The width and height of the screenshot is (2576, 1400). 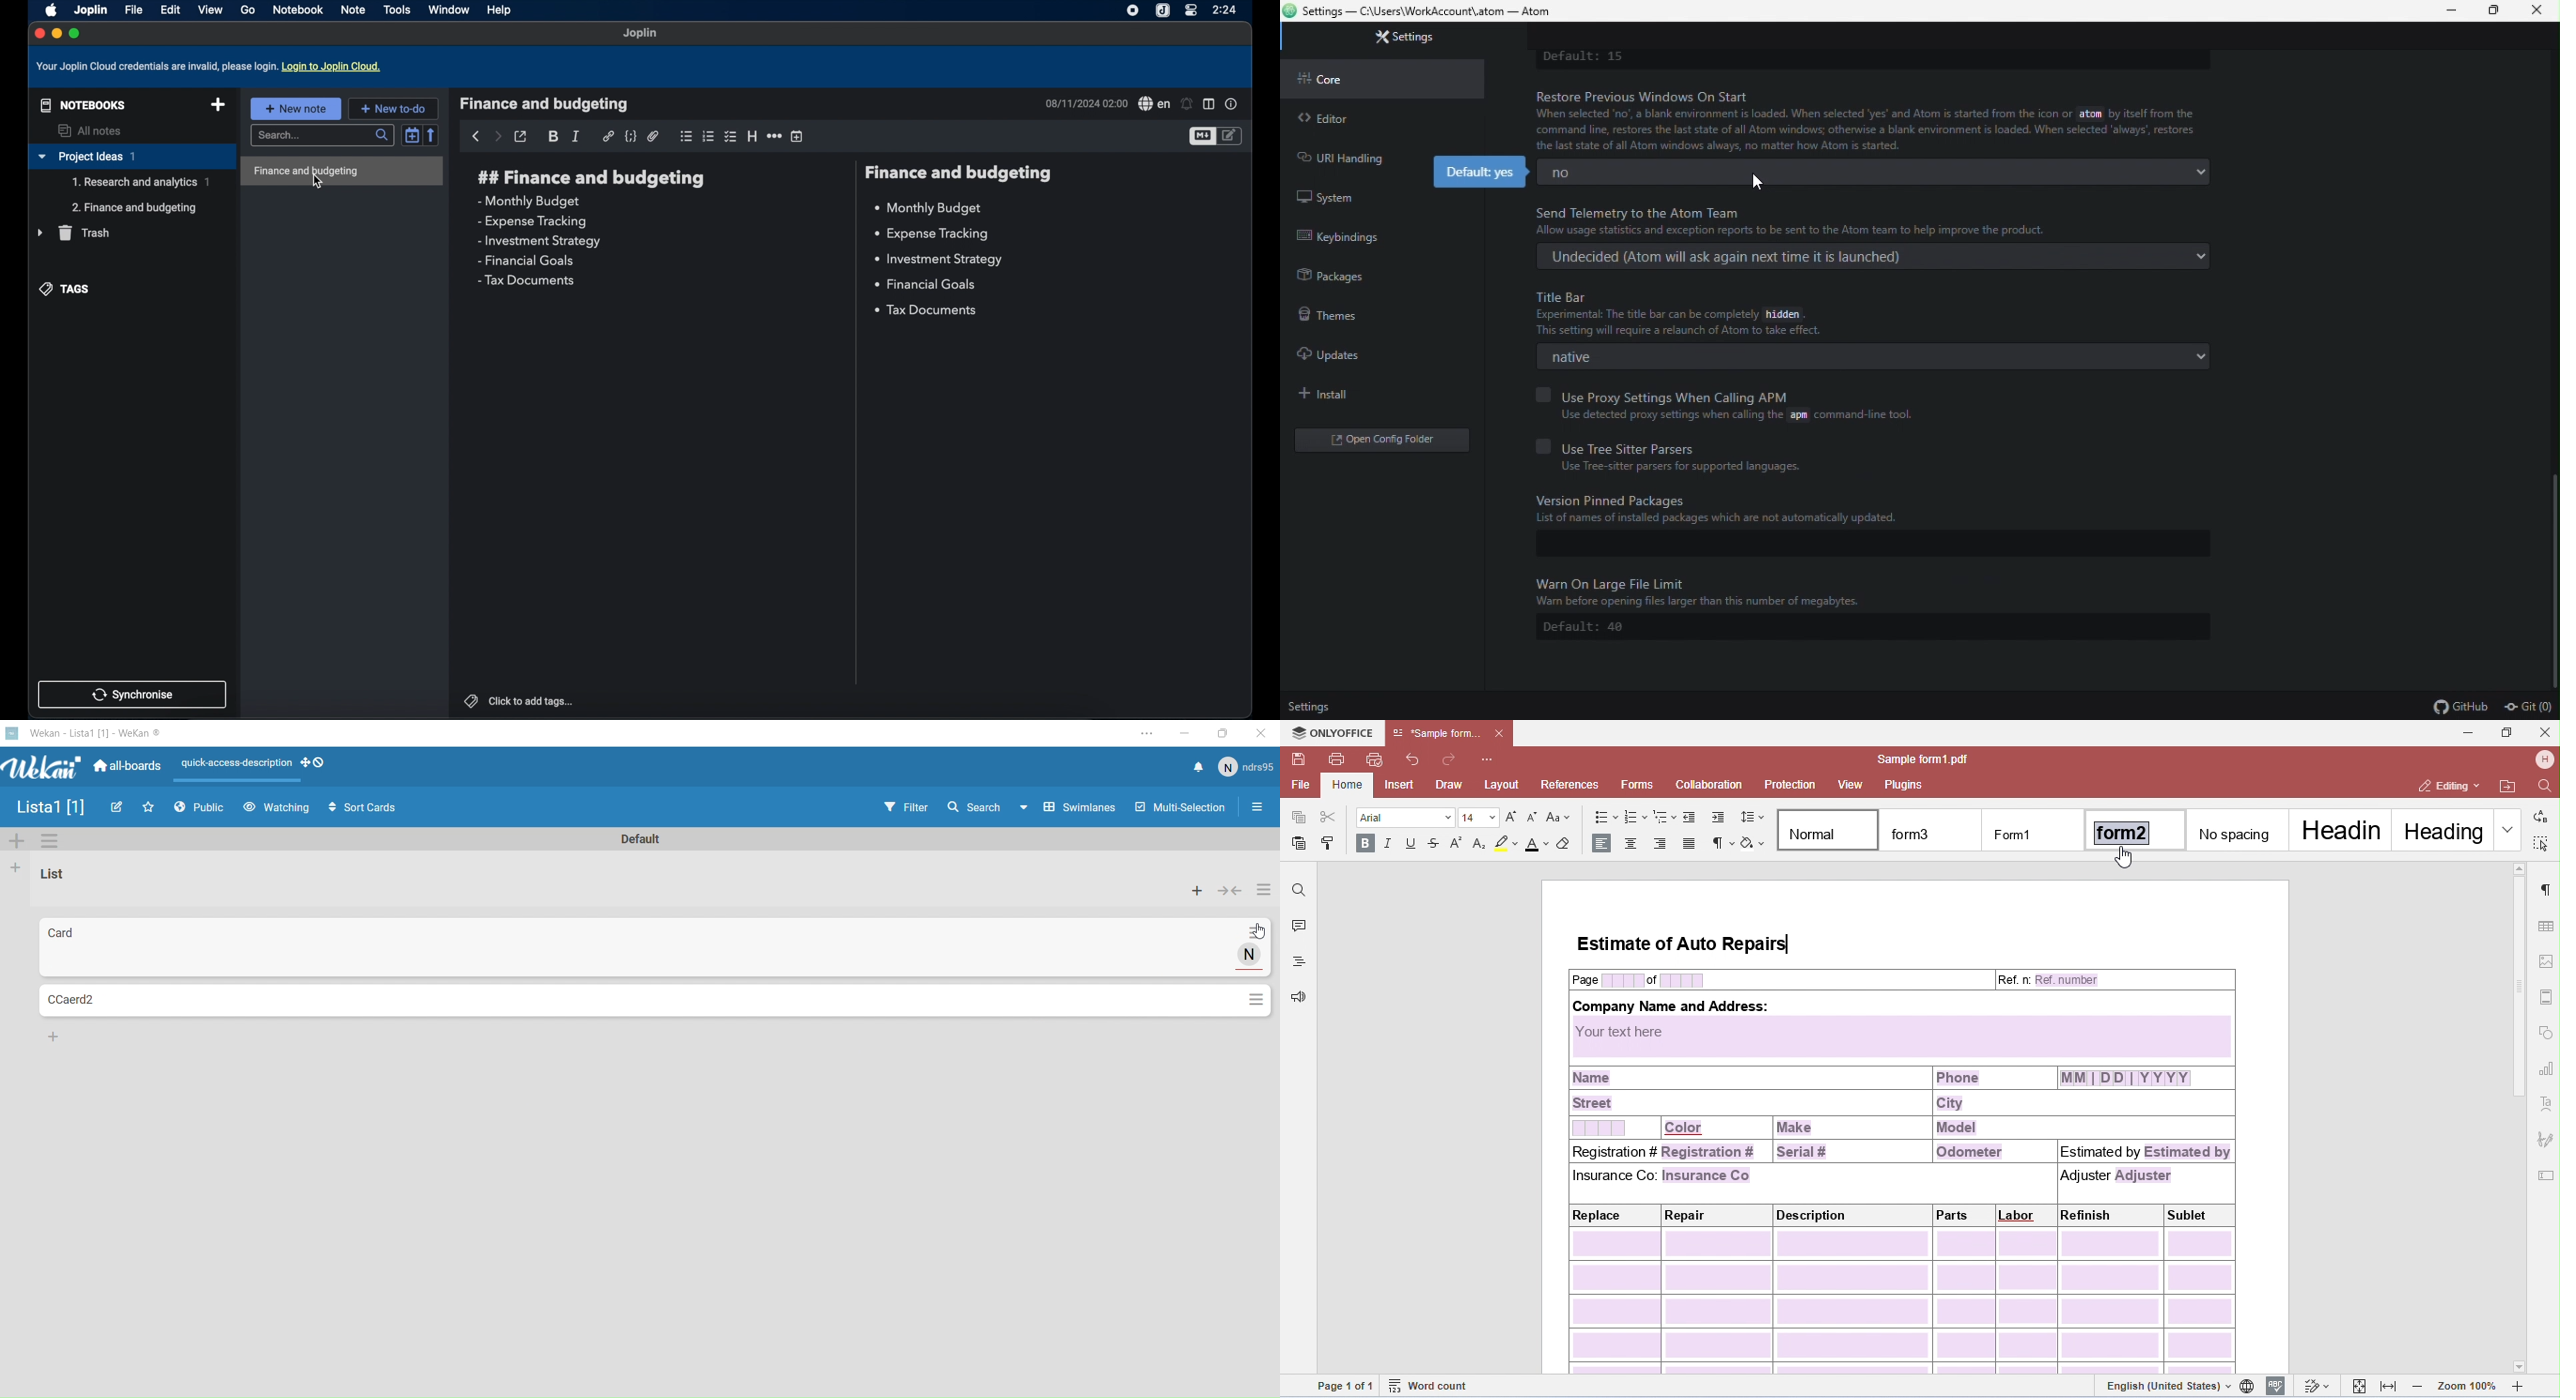 What do you see at coordinates (56, 34) in the screenshot?
I see `minimize` at bounding box center [56, 34].